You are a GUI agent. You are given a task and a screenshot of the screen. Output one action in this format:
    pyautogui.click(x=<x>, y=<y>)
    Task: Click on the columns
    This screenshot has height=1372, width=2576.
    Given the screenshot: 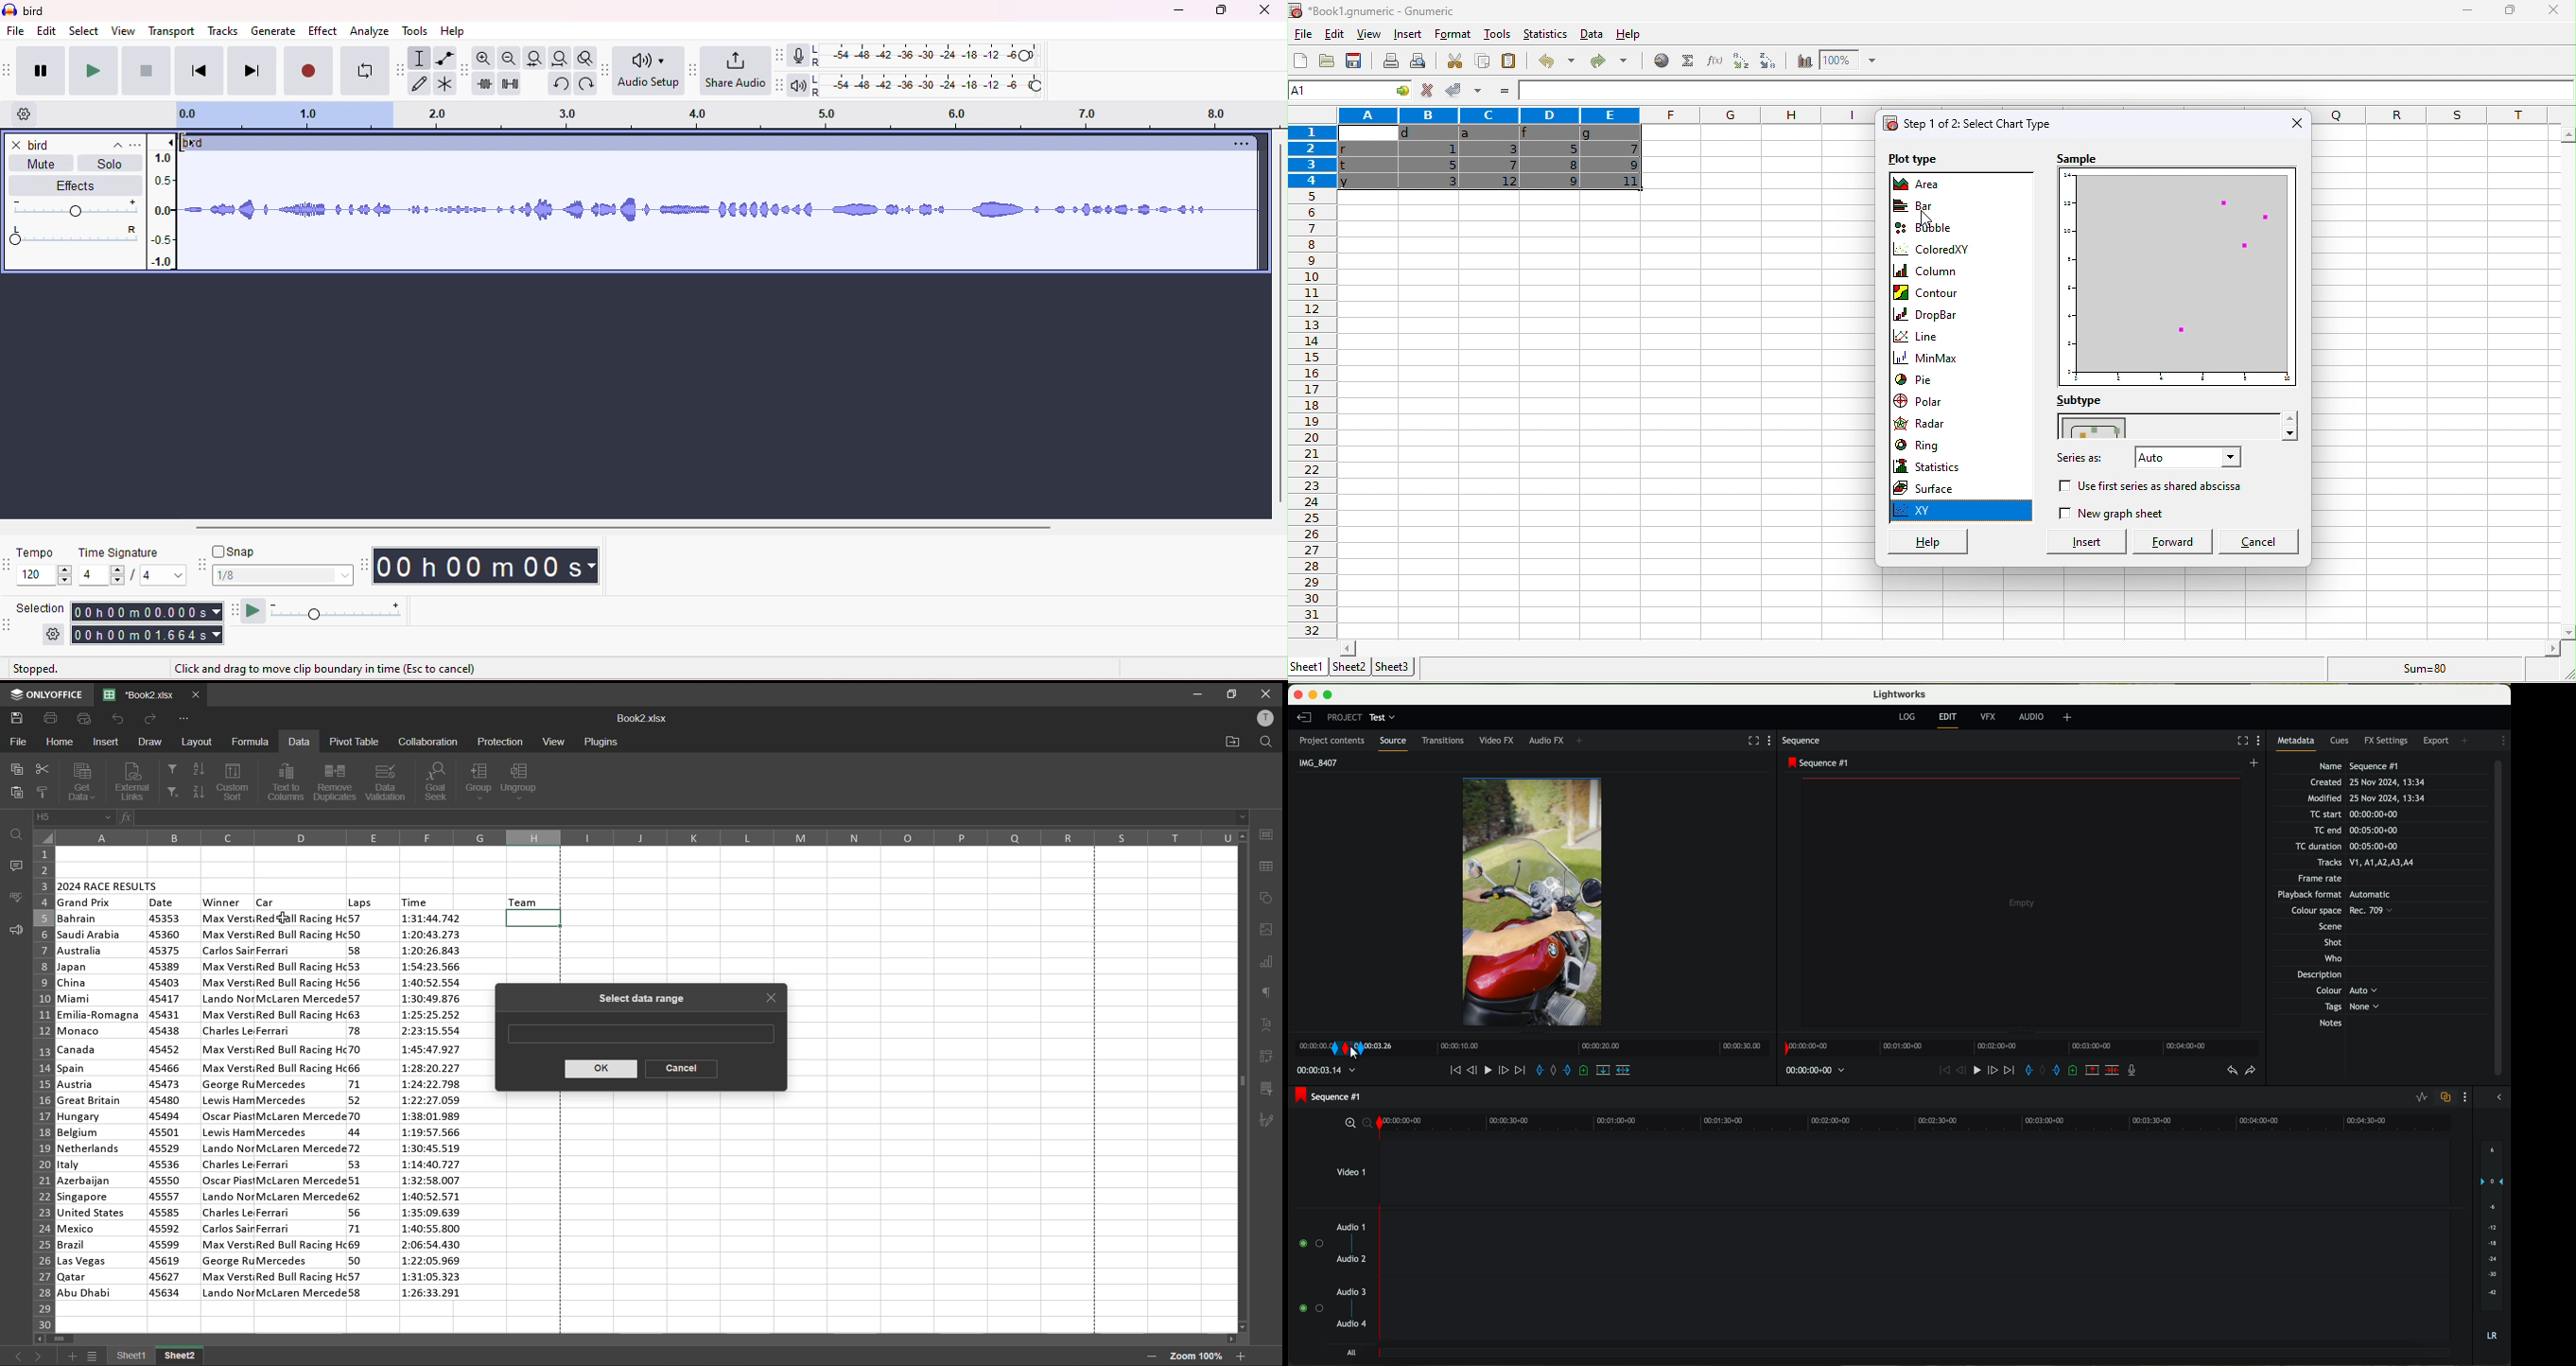 What is the action you would take?
    pyautogui.click(x=1606, y=115)
    